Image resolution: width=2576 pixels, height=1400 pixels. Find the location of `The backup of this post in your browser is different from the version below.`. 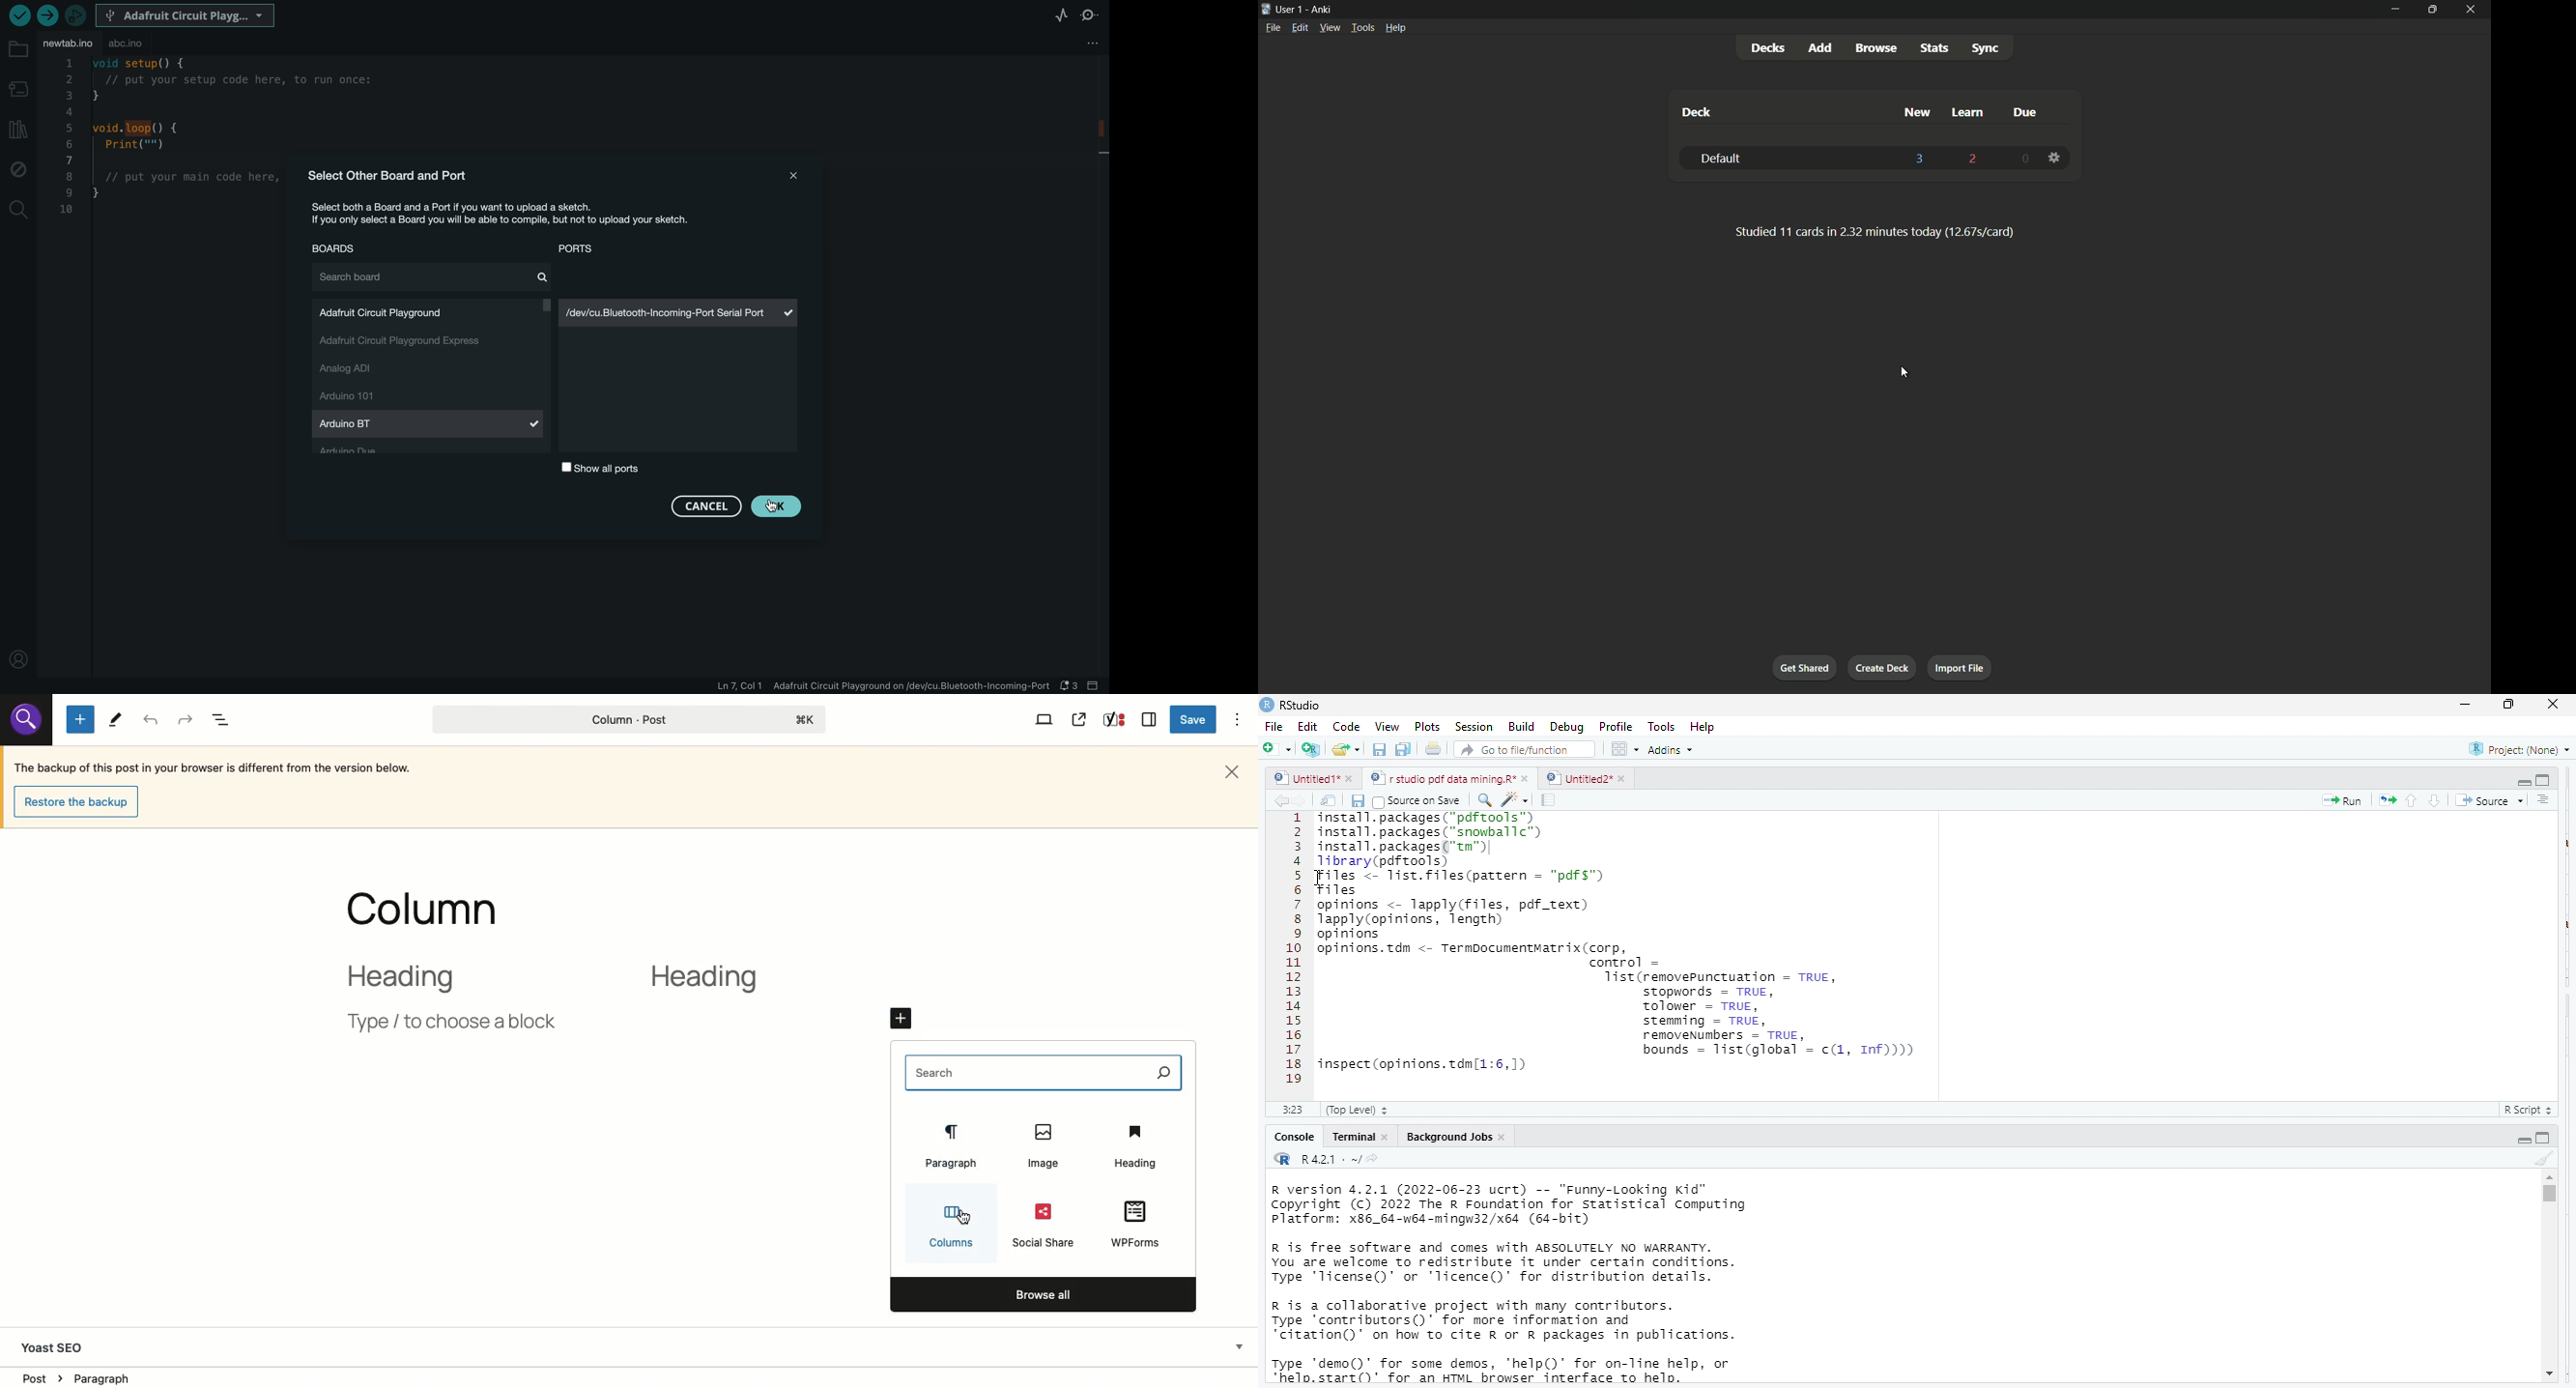

The backup of this post in your browser is different from the version below. is located at coordinates (214, 770).